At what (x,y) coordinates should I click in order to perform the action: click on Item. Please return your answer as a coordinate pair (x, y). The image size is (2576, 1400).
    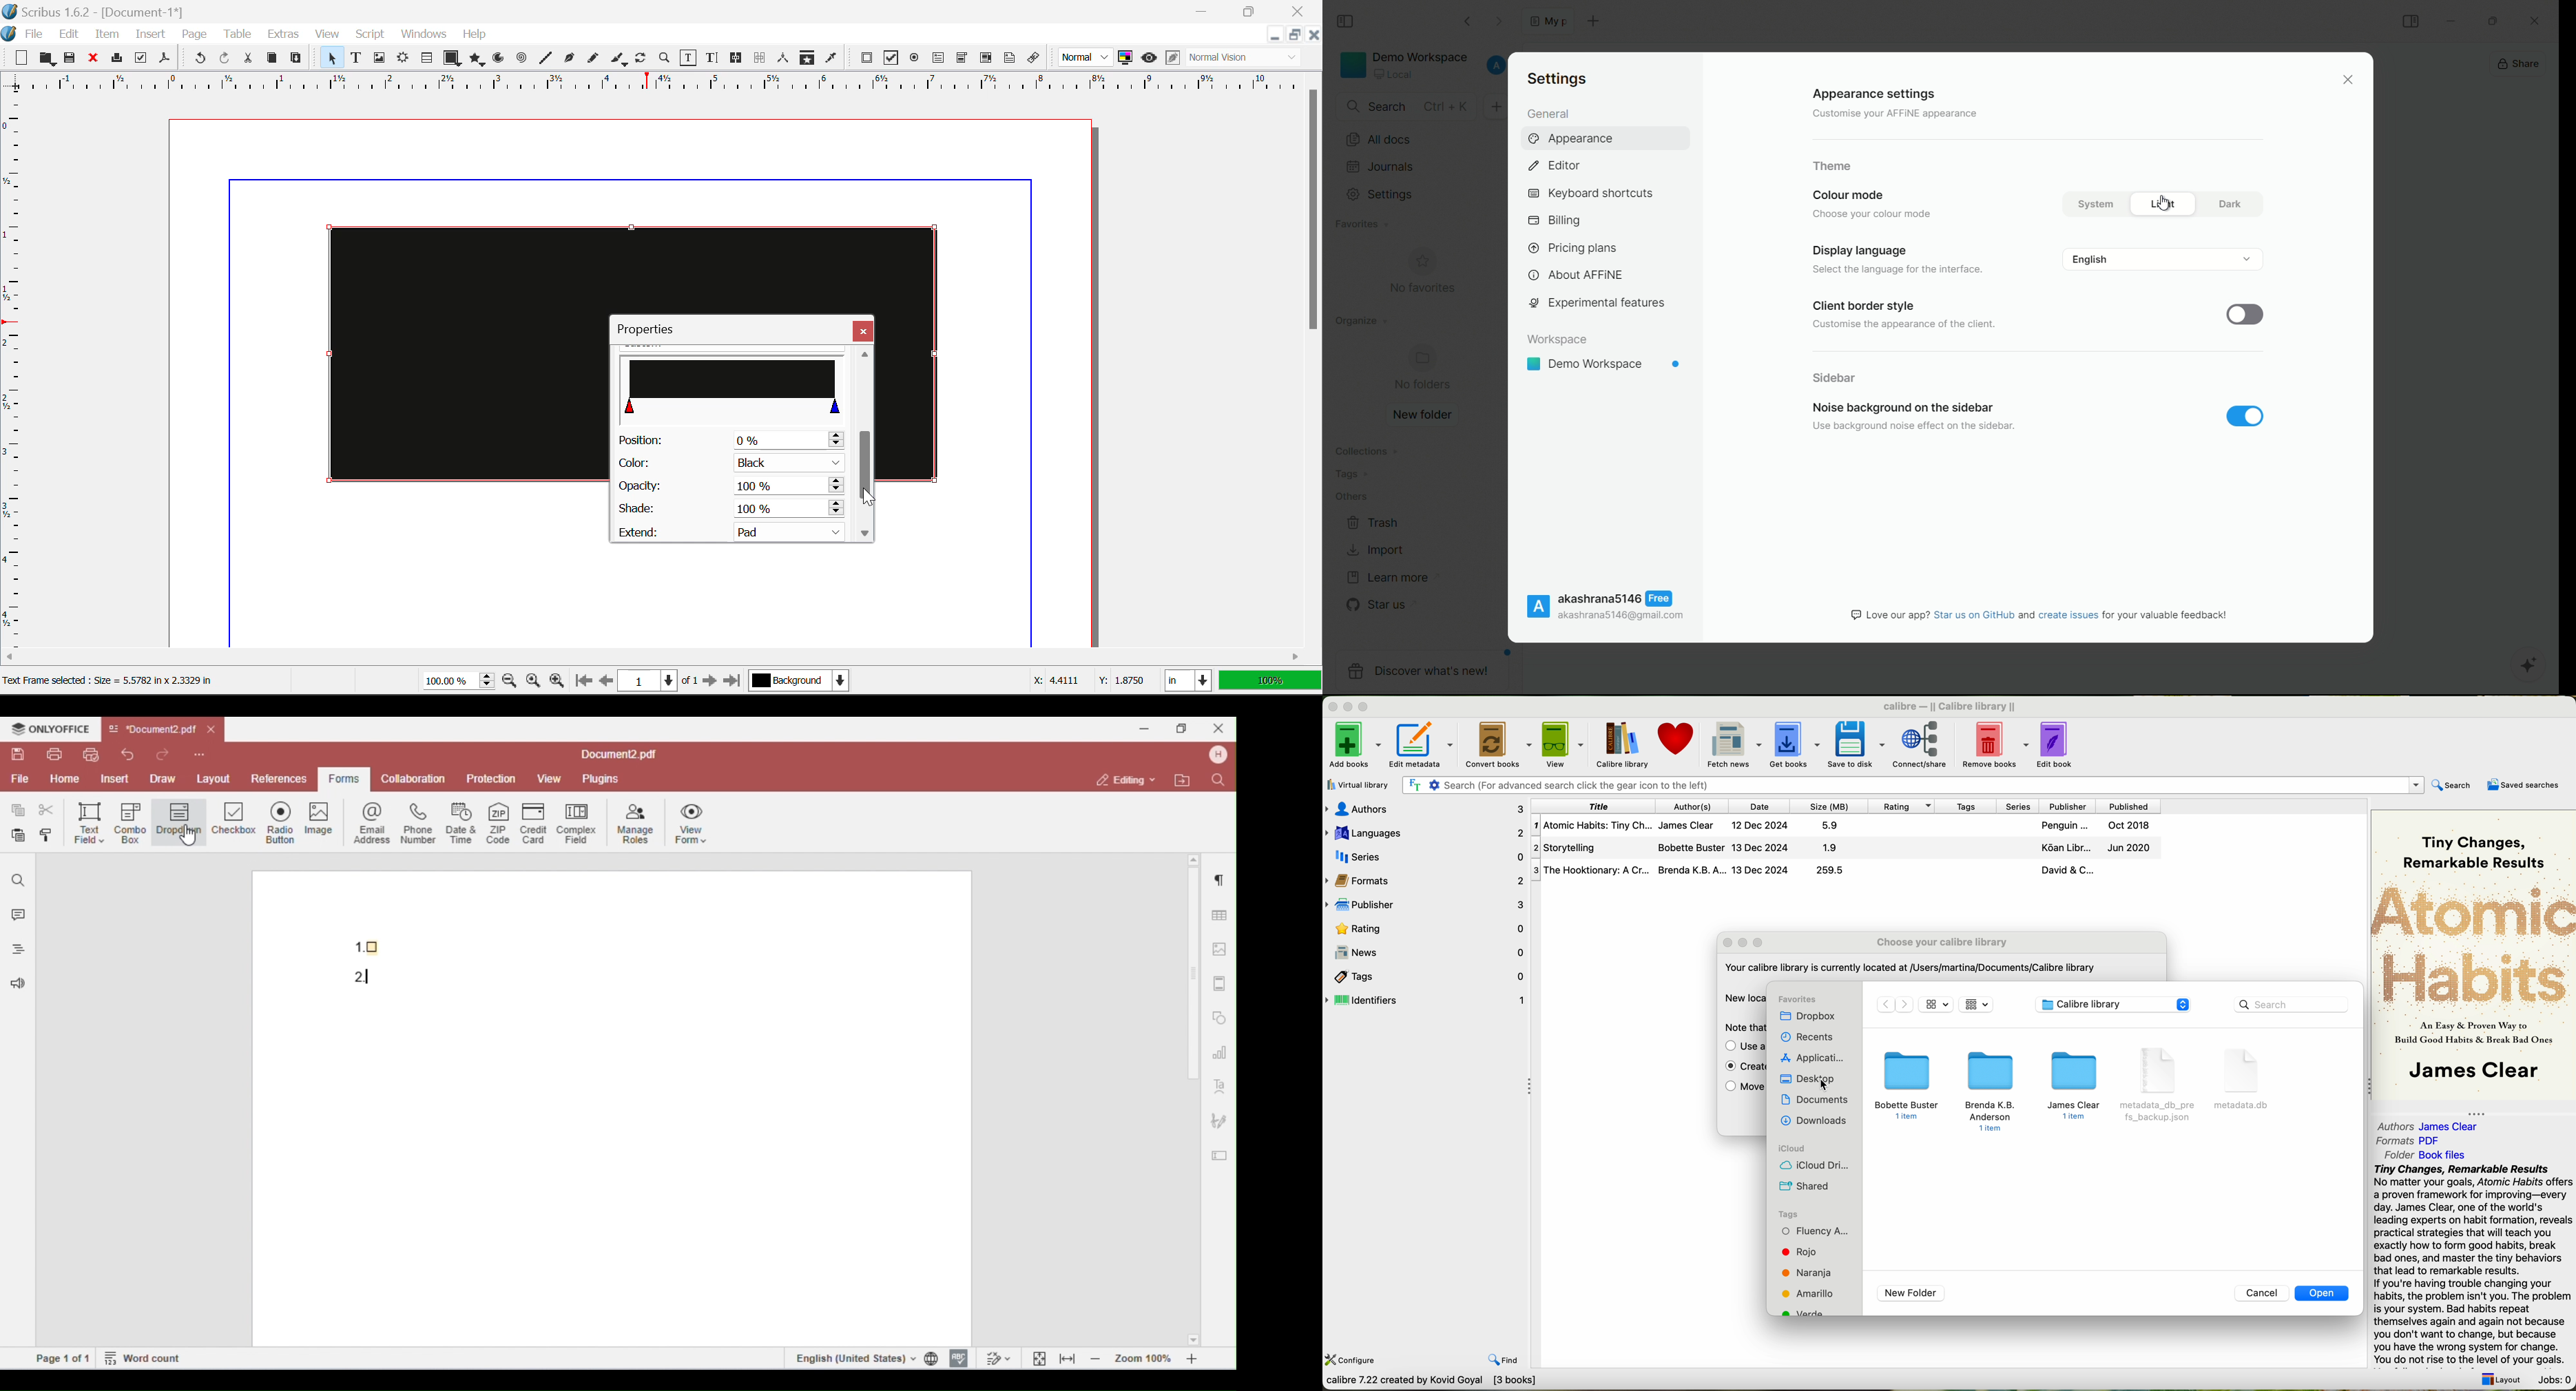
    Looking at the image, I should click on (107, 36).